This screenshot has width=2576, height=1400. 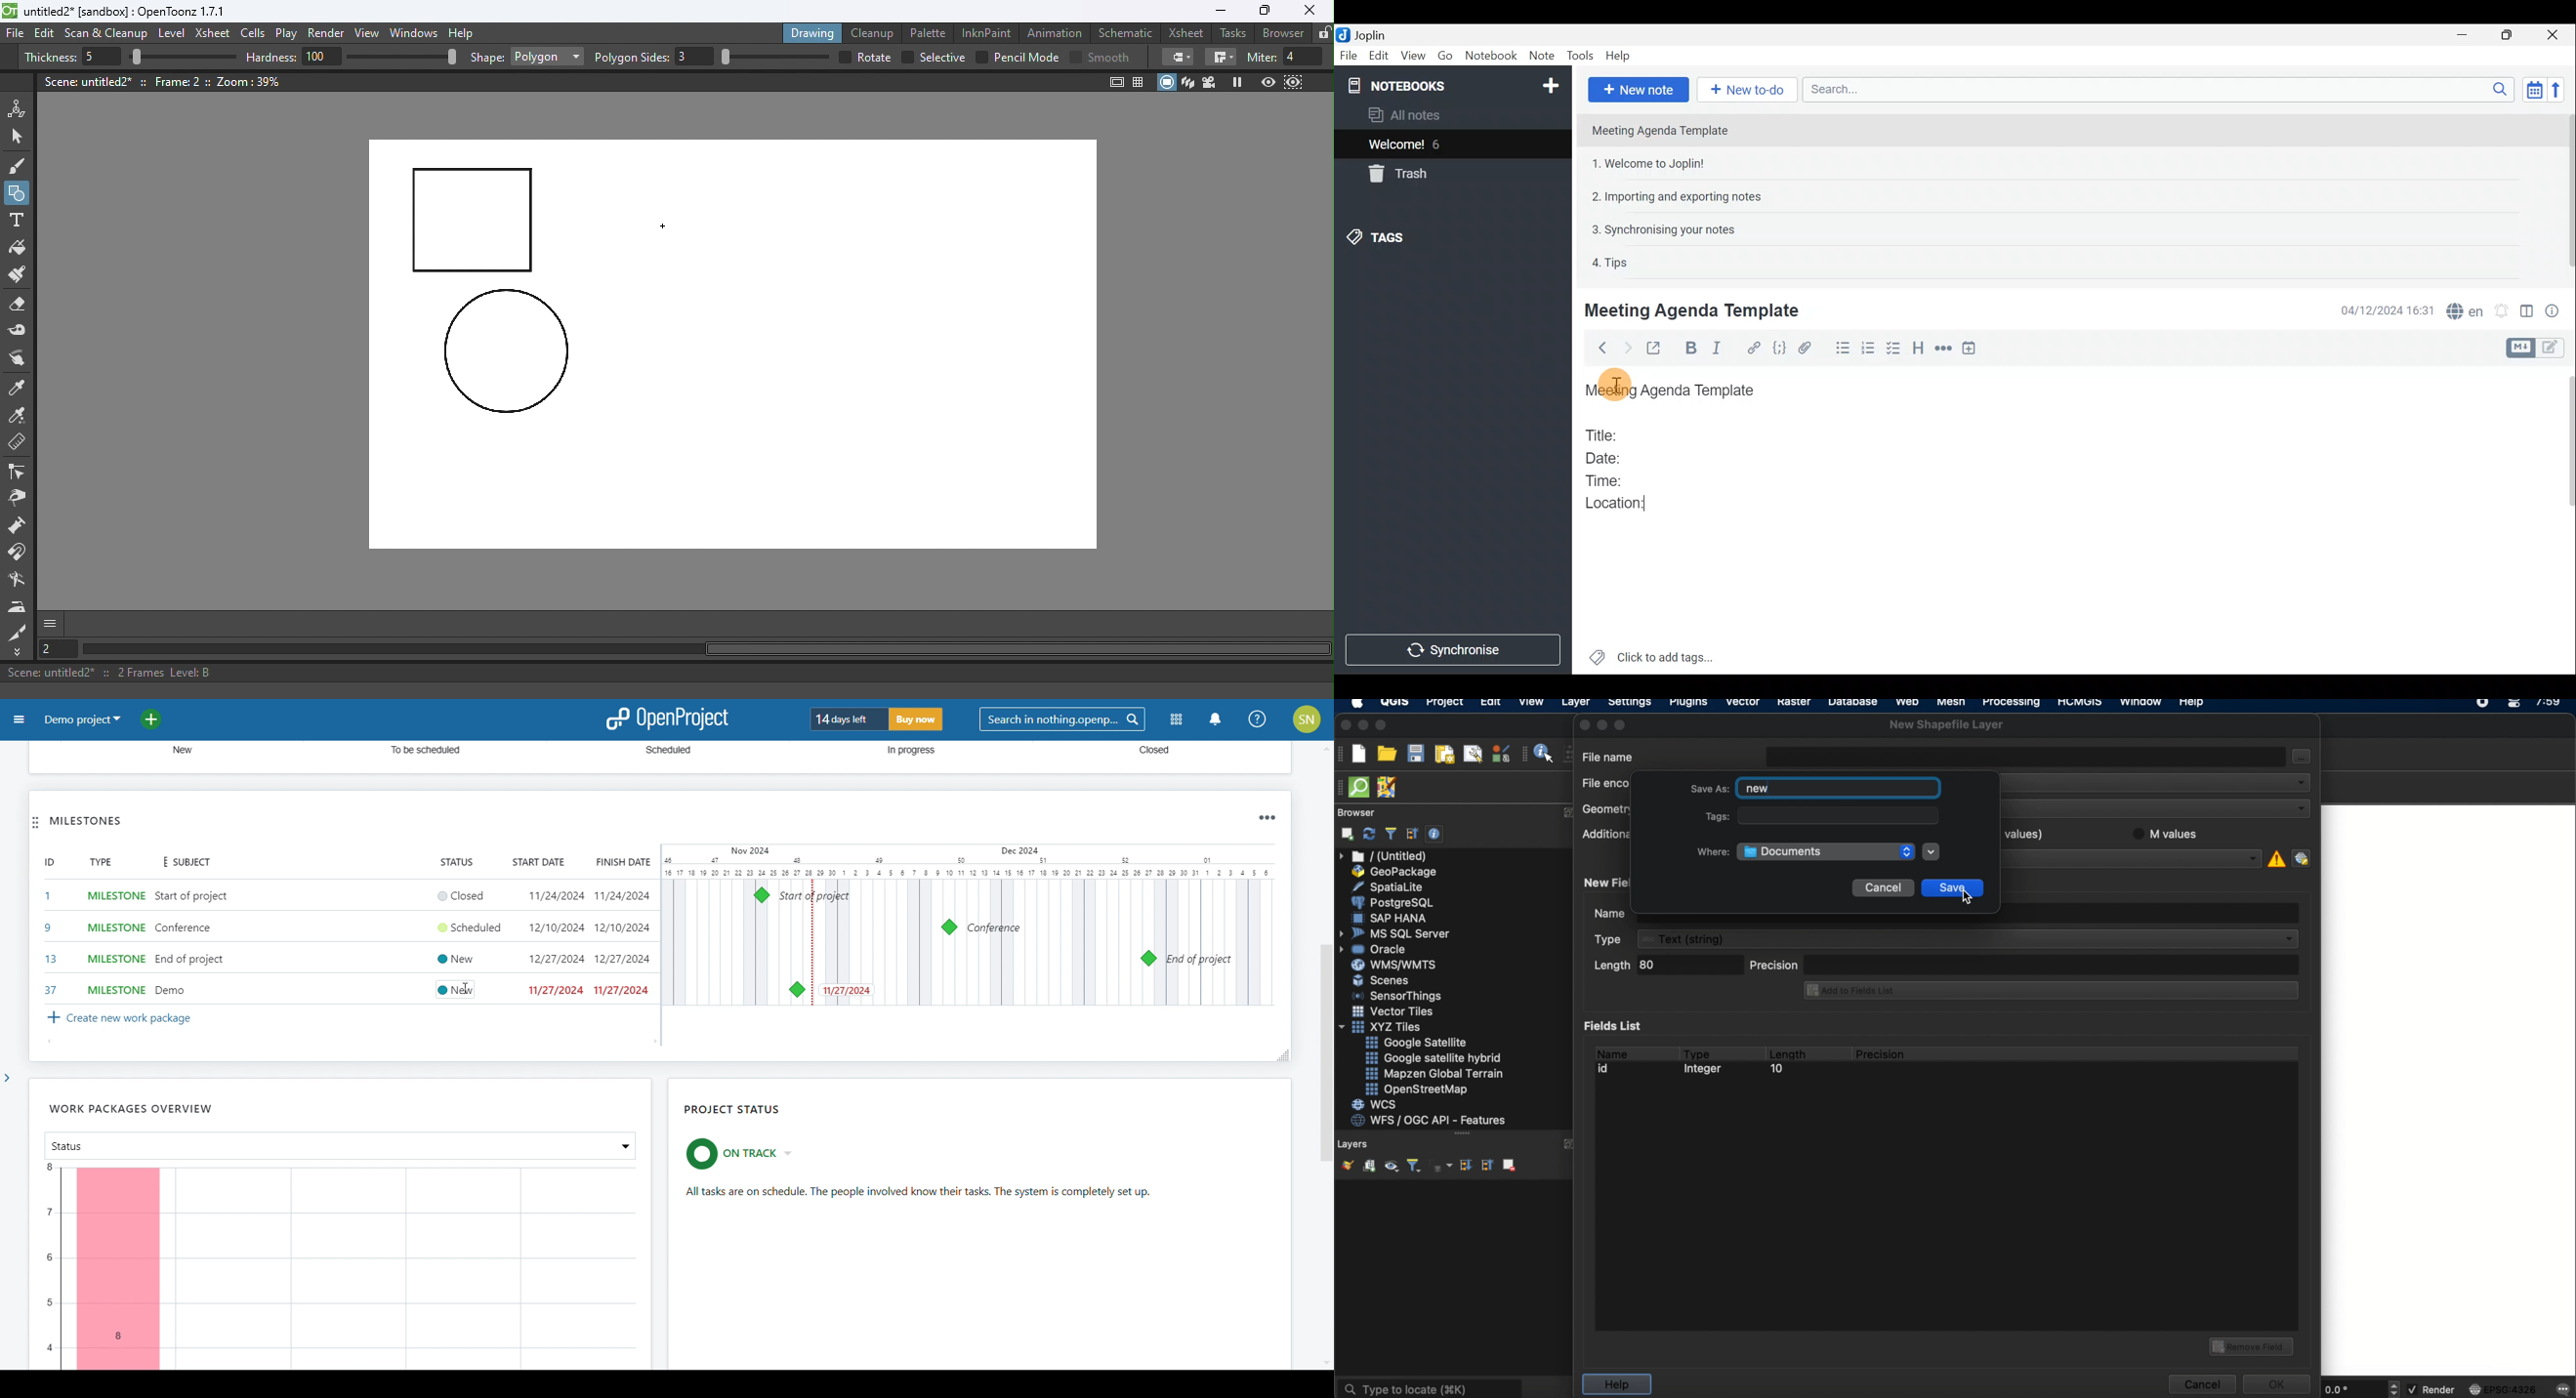 What do you see at coordinates (1214, 720) in the screenshot?
I see `notification center` at bounding box center [1214, 720].